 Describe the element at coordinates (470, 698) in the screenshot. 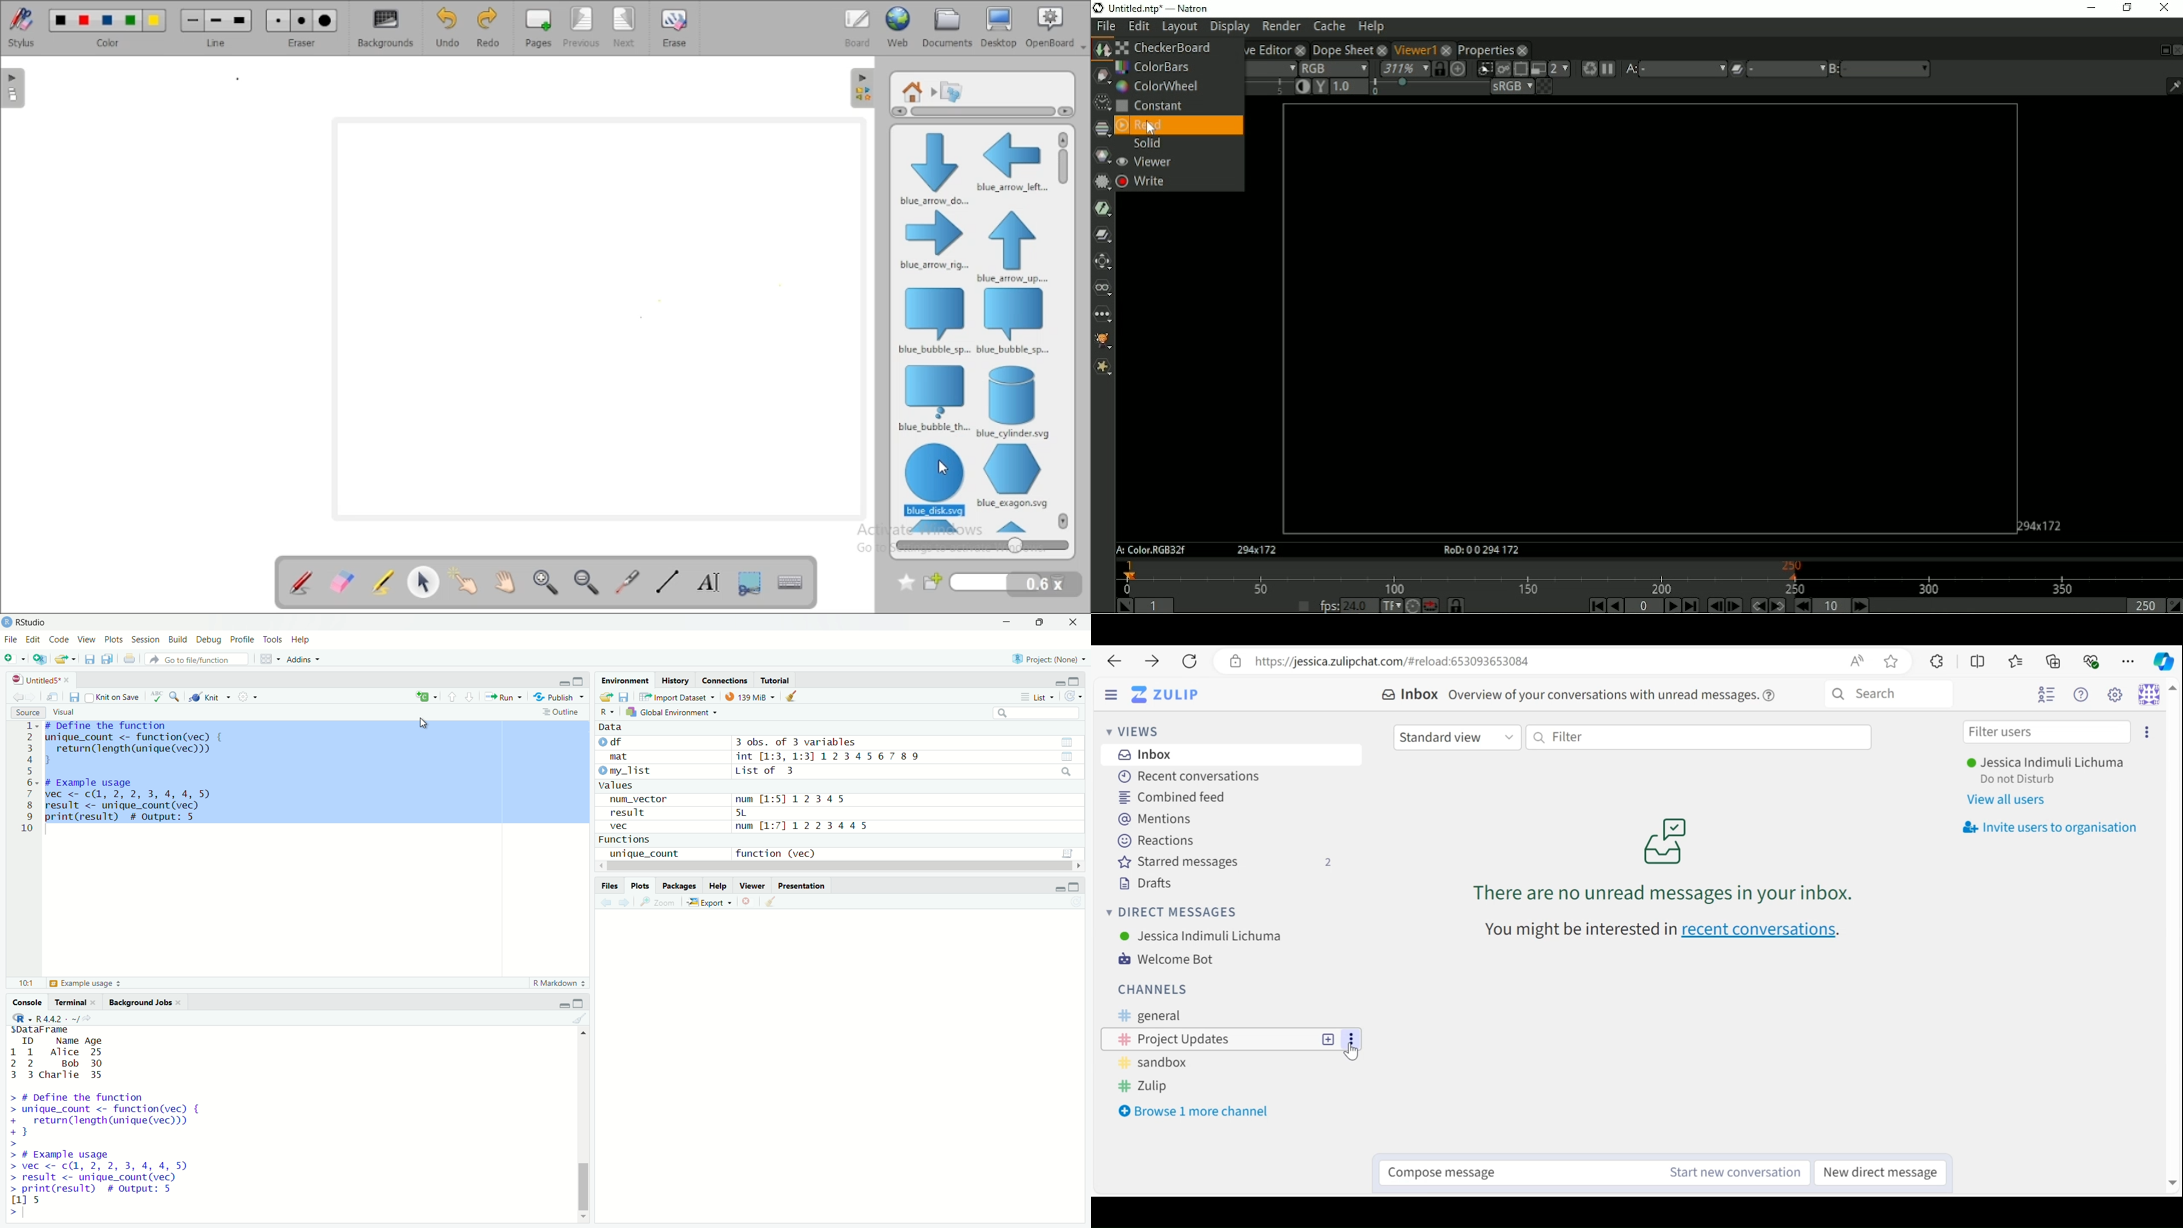

I see `next section` at that location.